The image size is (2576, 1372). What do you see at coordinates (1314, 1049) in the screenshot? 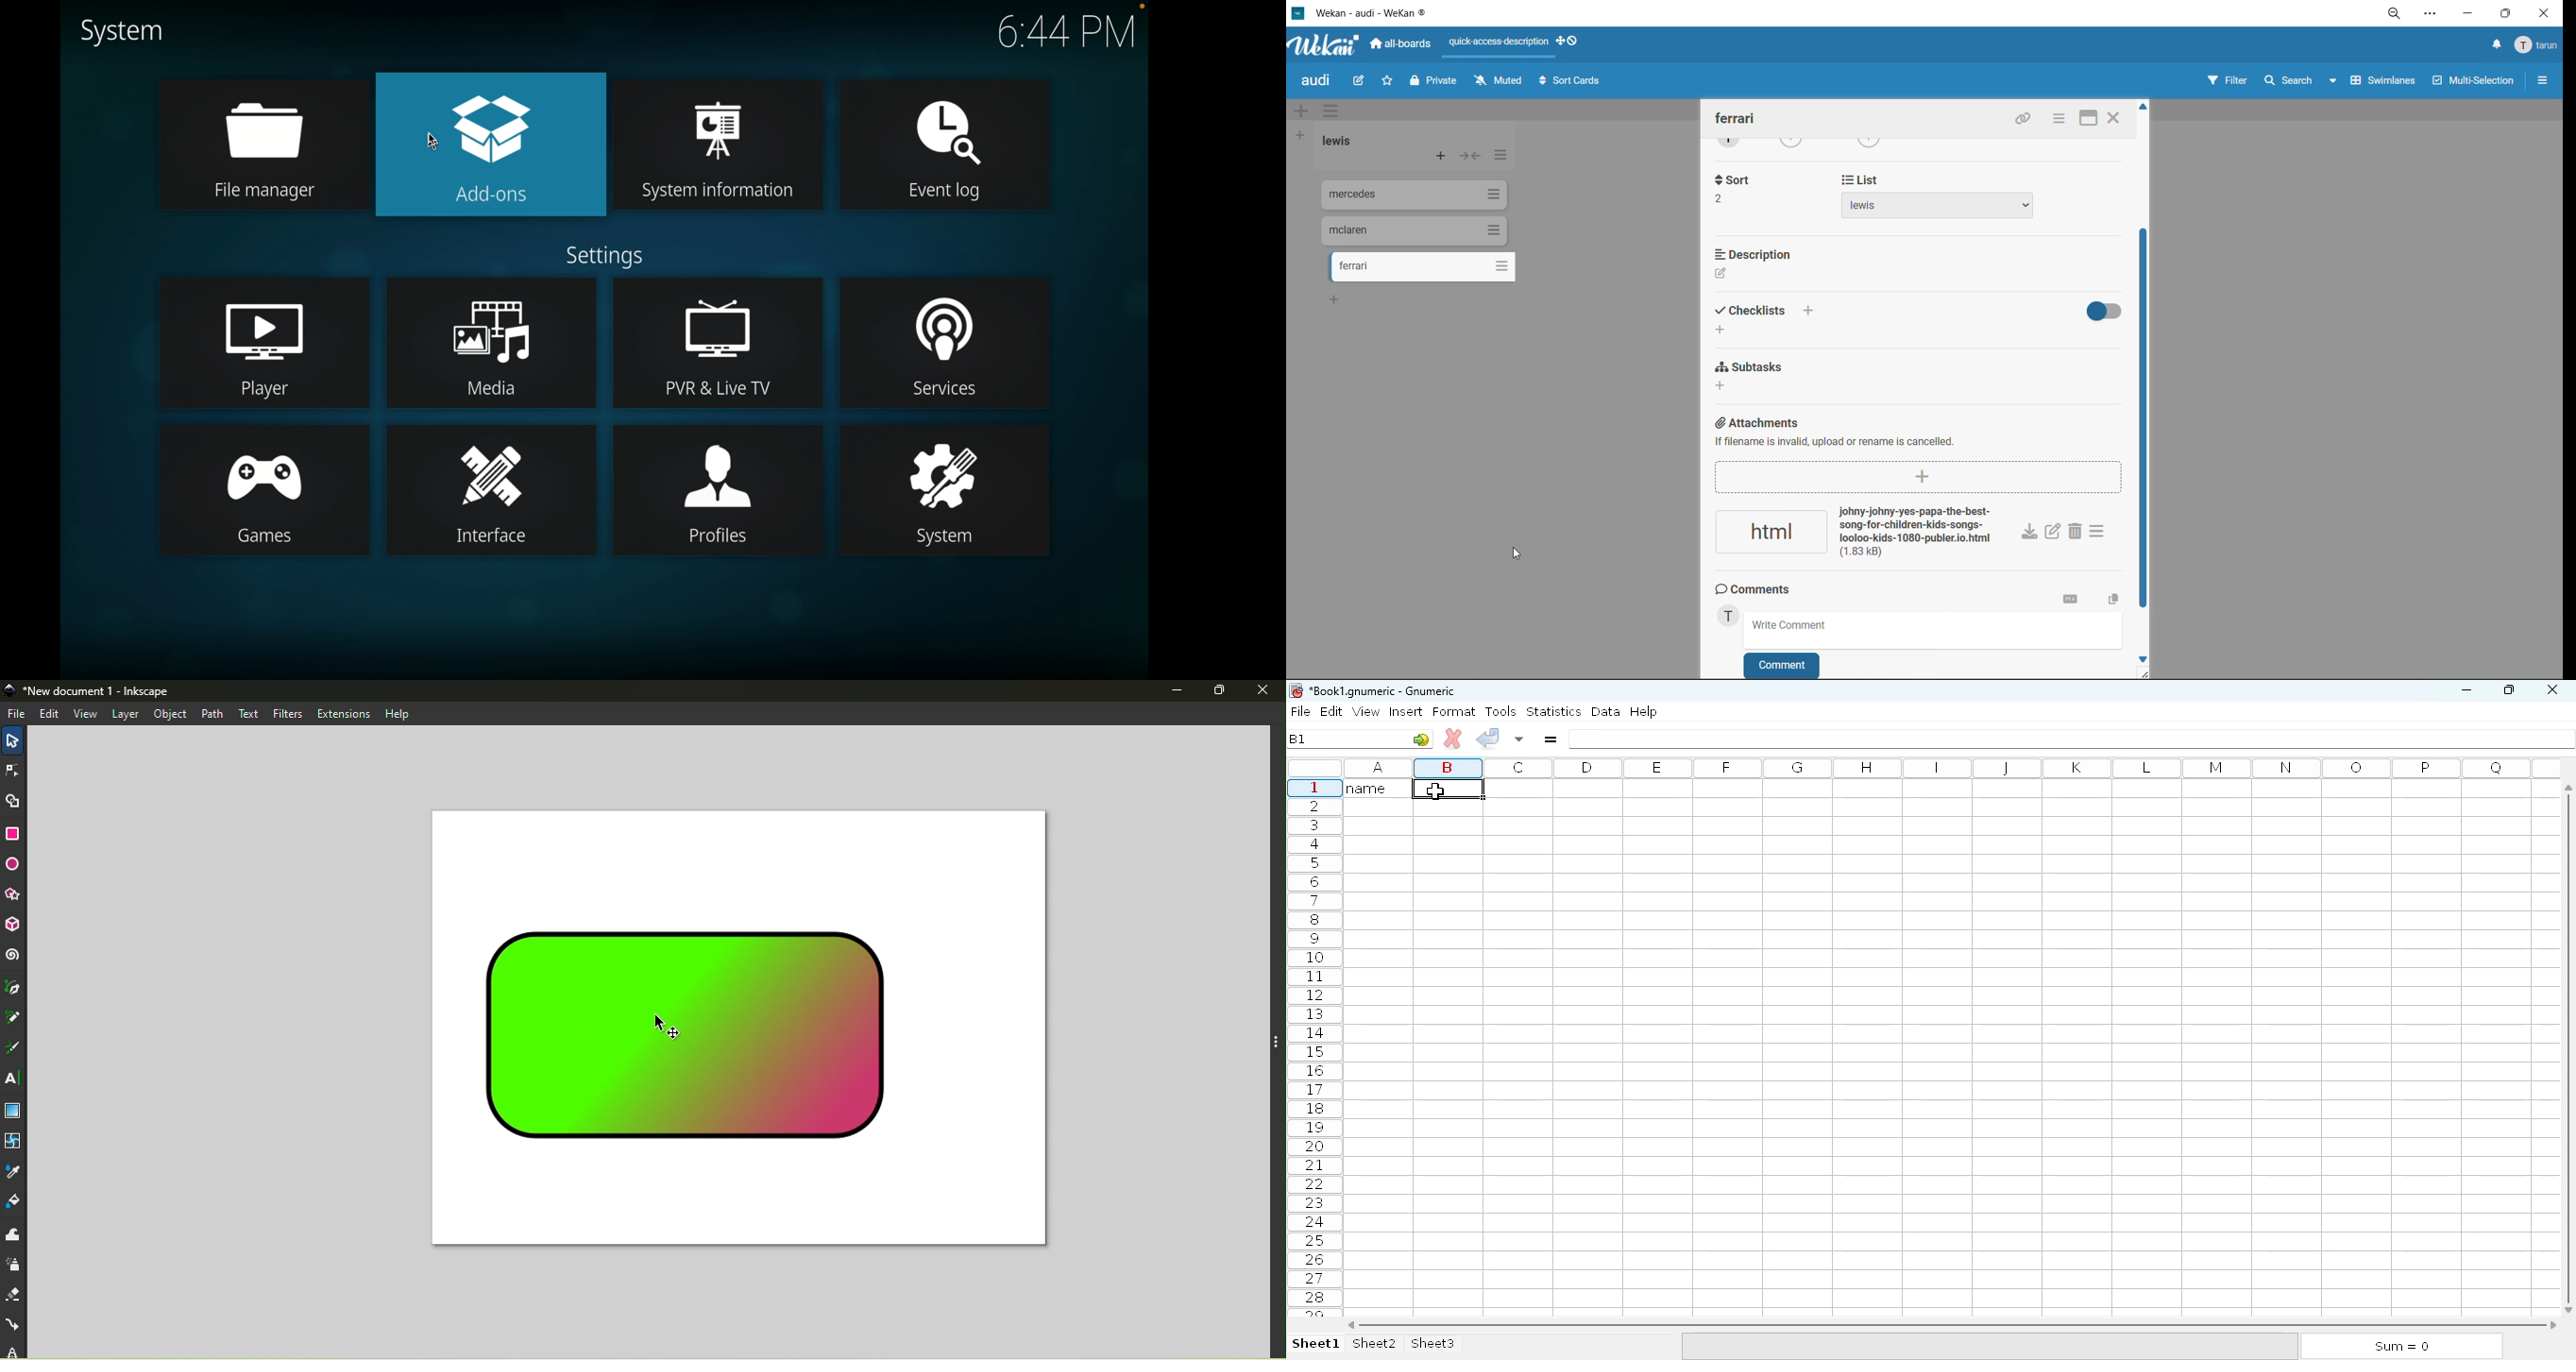
I see `rows` at bounding box center [1314, 1049].